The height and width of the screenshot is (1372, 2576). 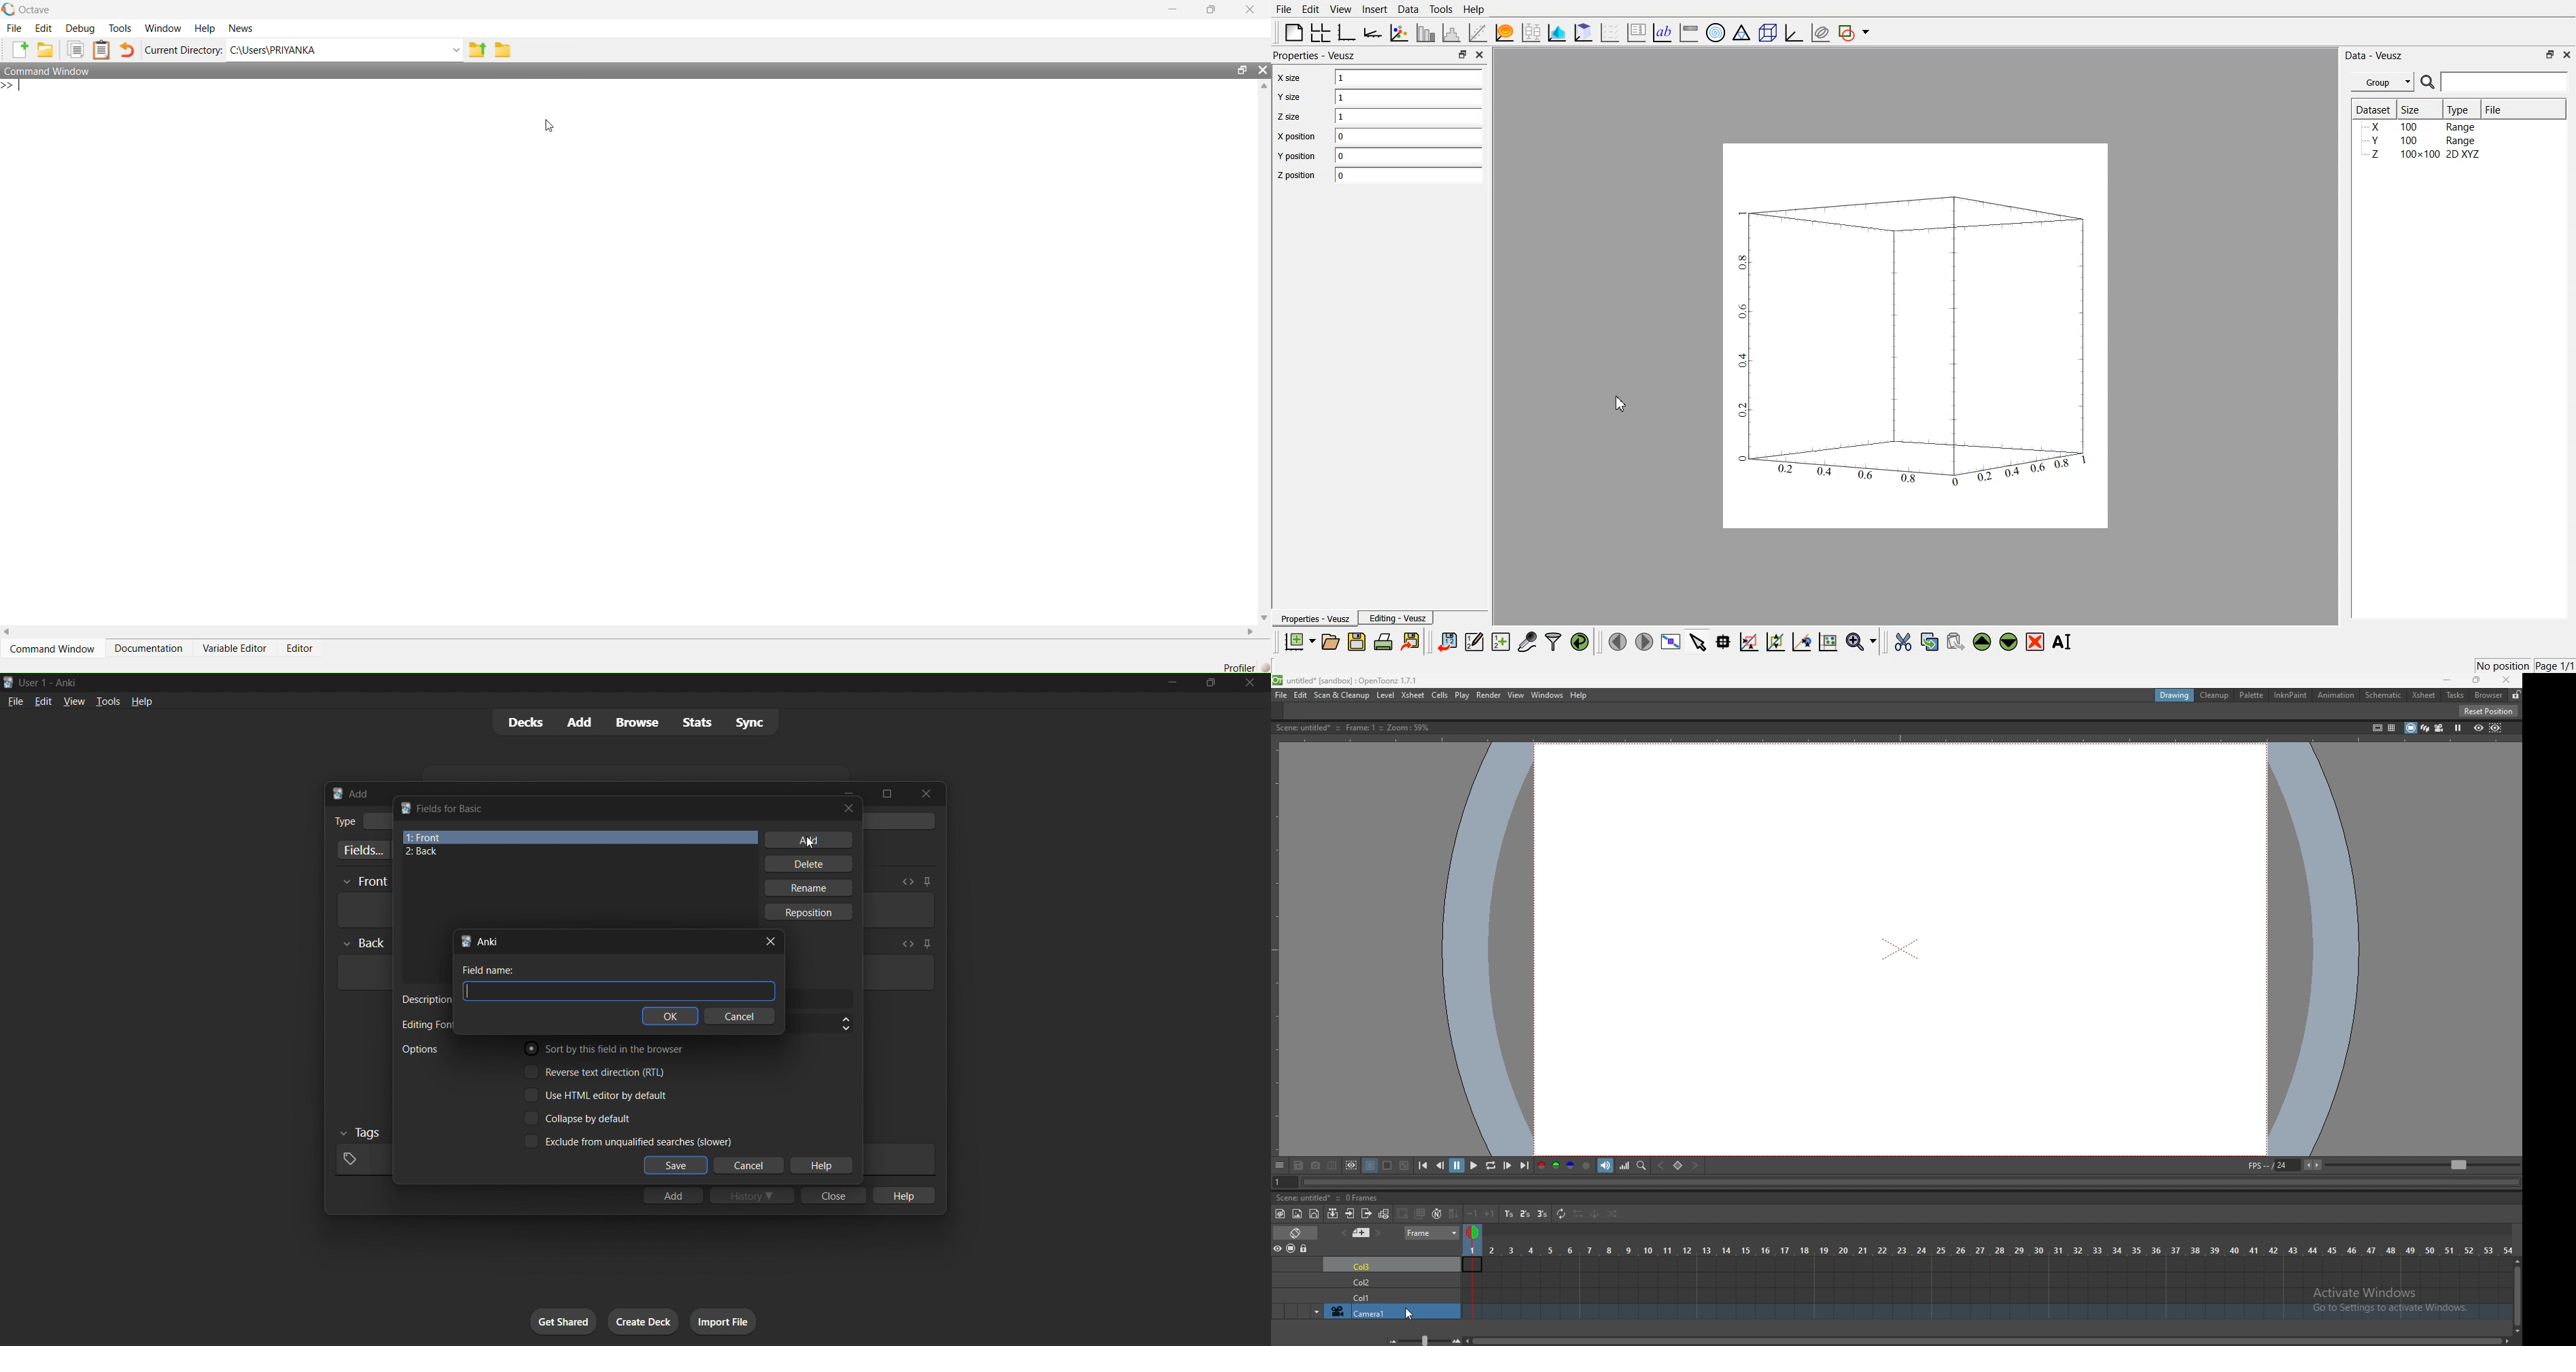 What do you see at coordinates (697, 722) in the screenshot?
I see `stats` at bounding box center [697, 722].